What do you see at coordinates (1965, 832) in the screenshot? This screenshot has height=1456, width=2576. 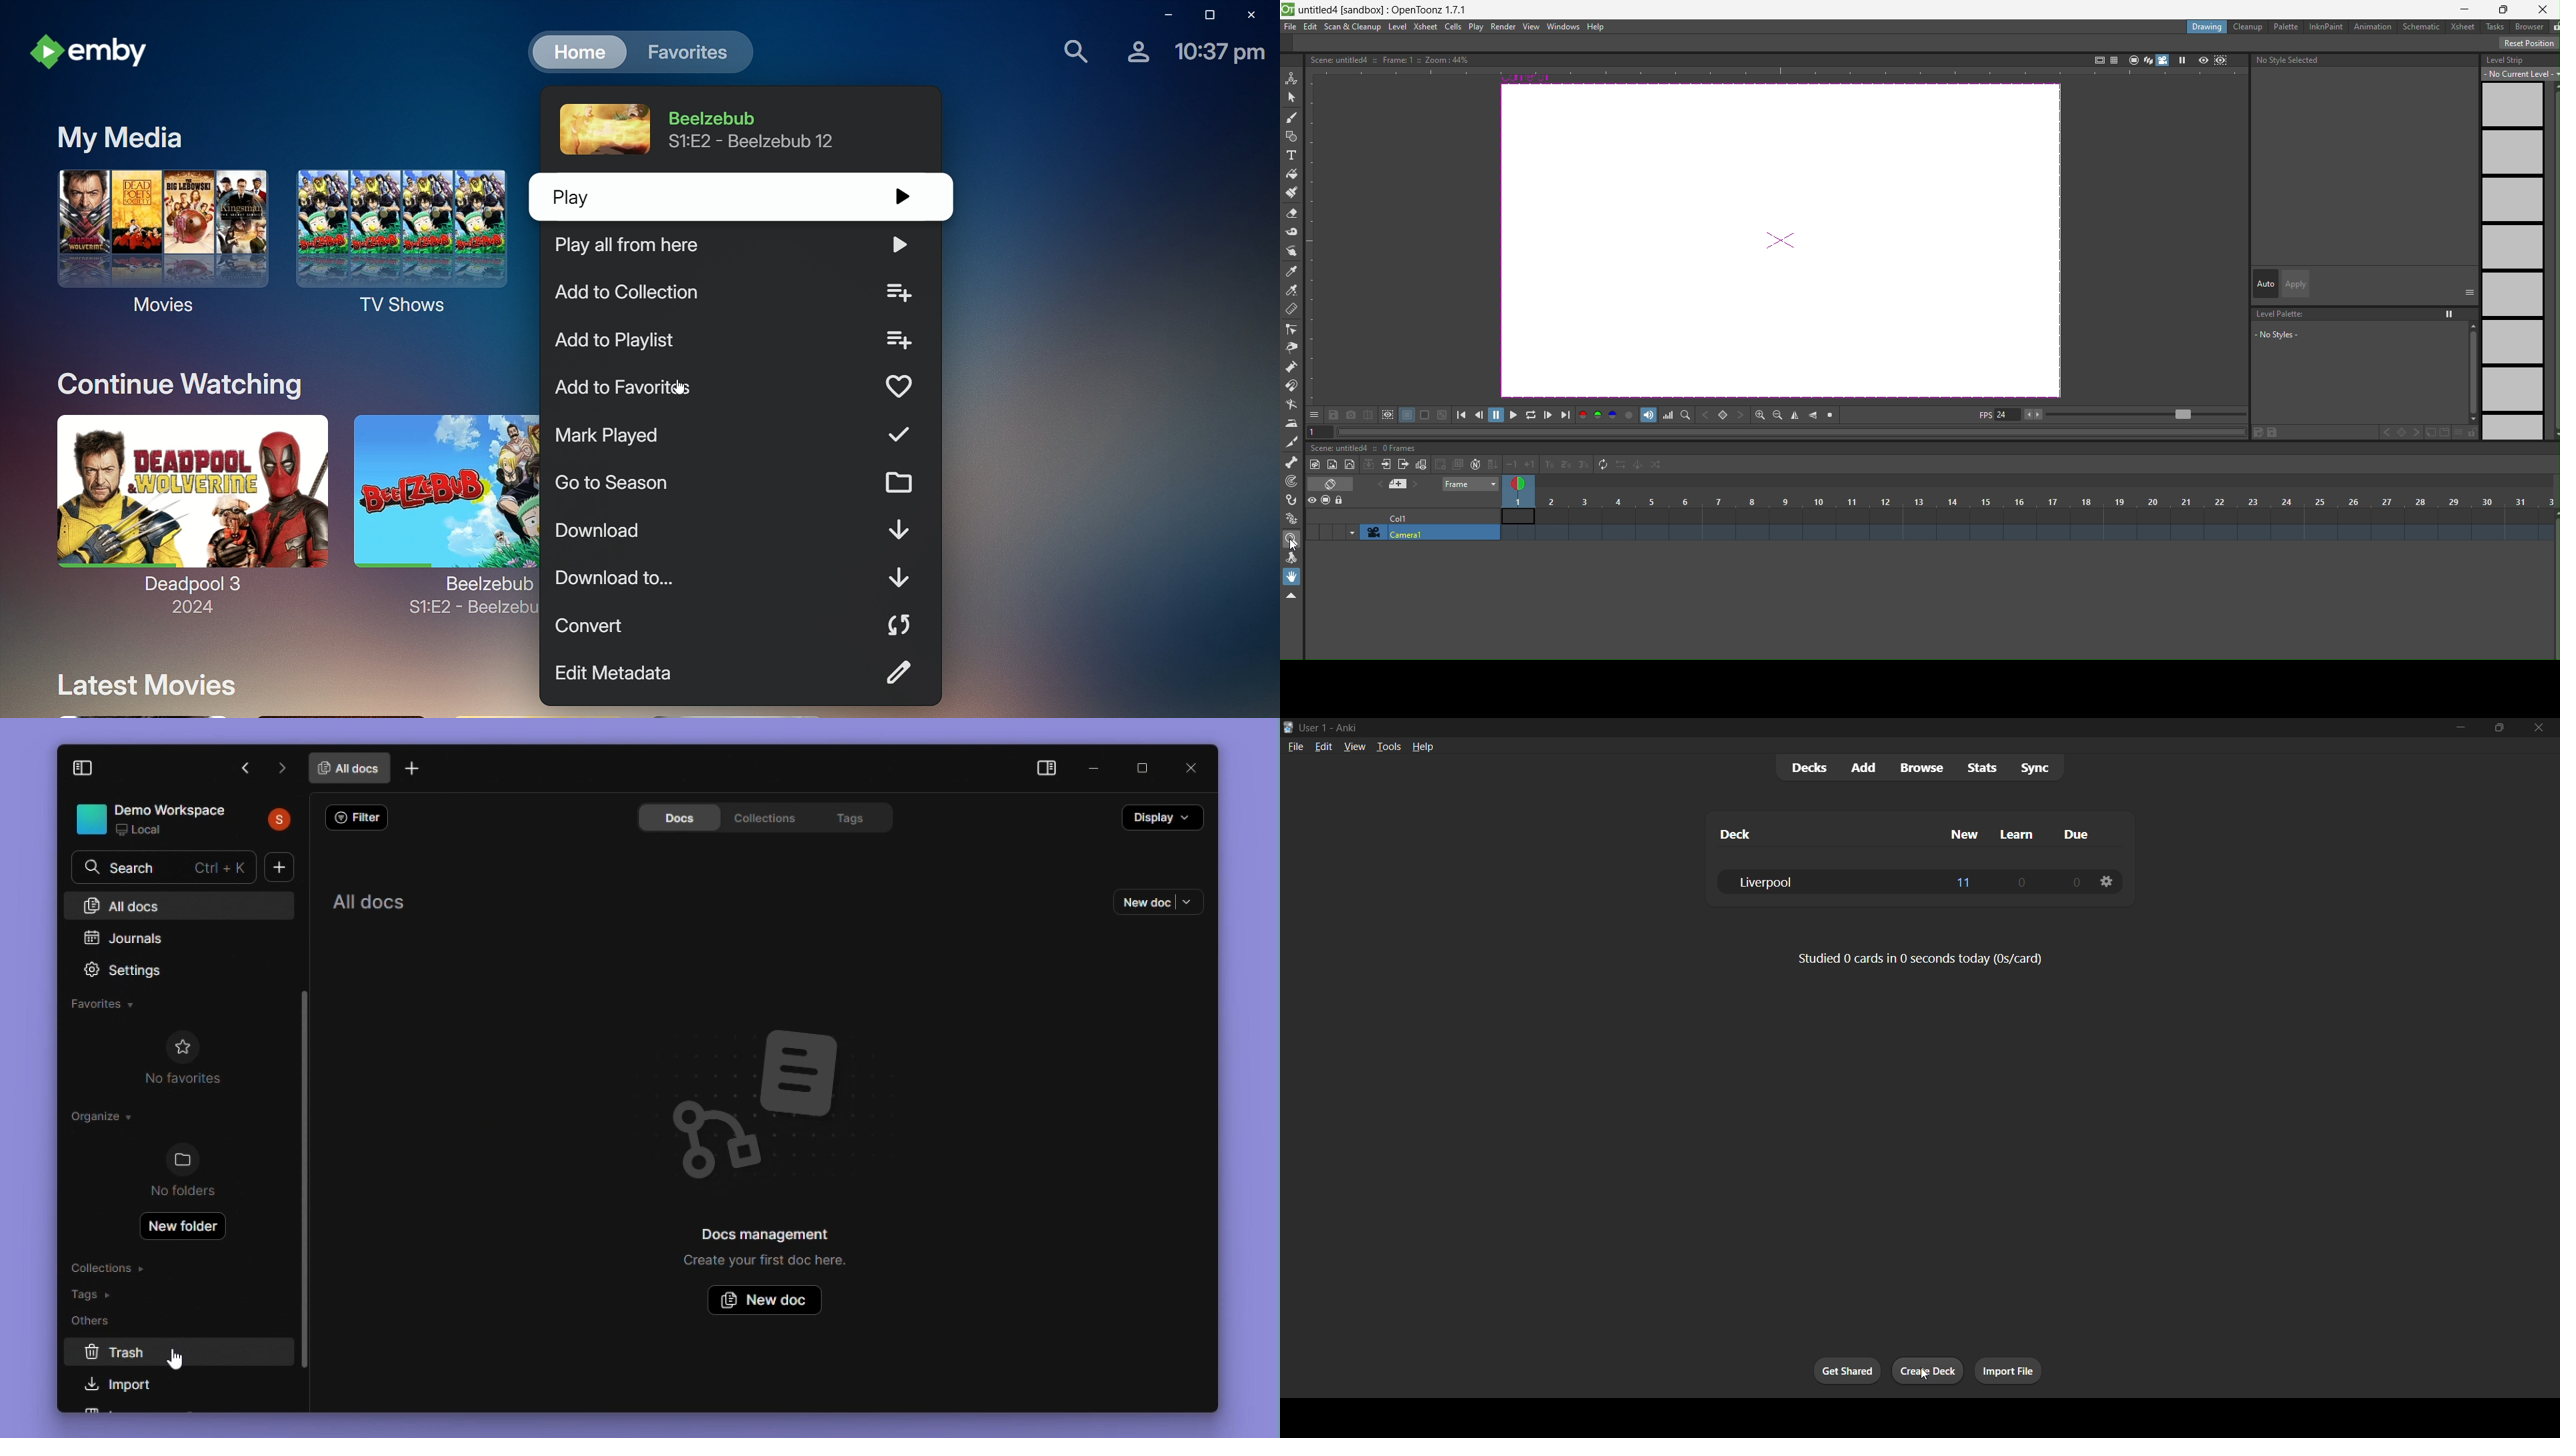 I see `new column` at bounding box center [1965, 832].